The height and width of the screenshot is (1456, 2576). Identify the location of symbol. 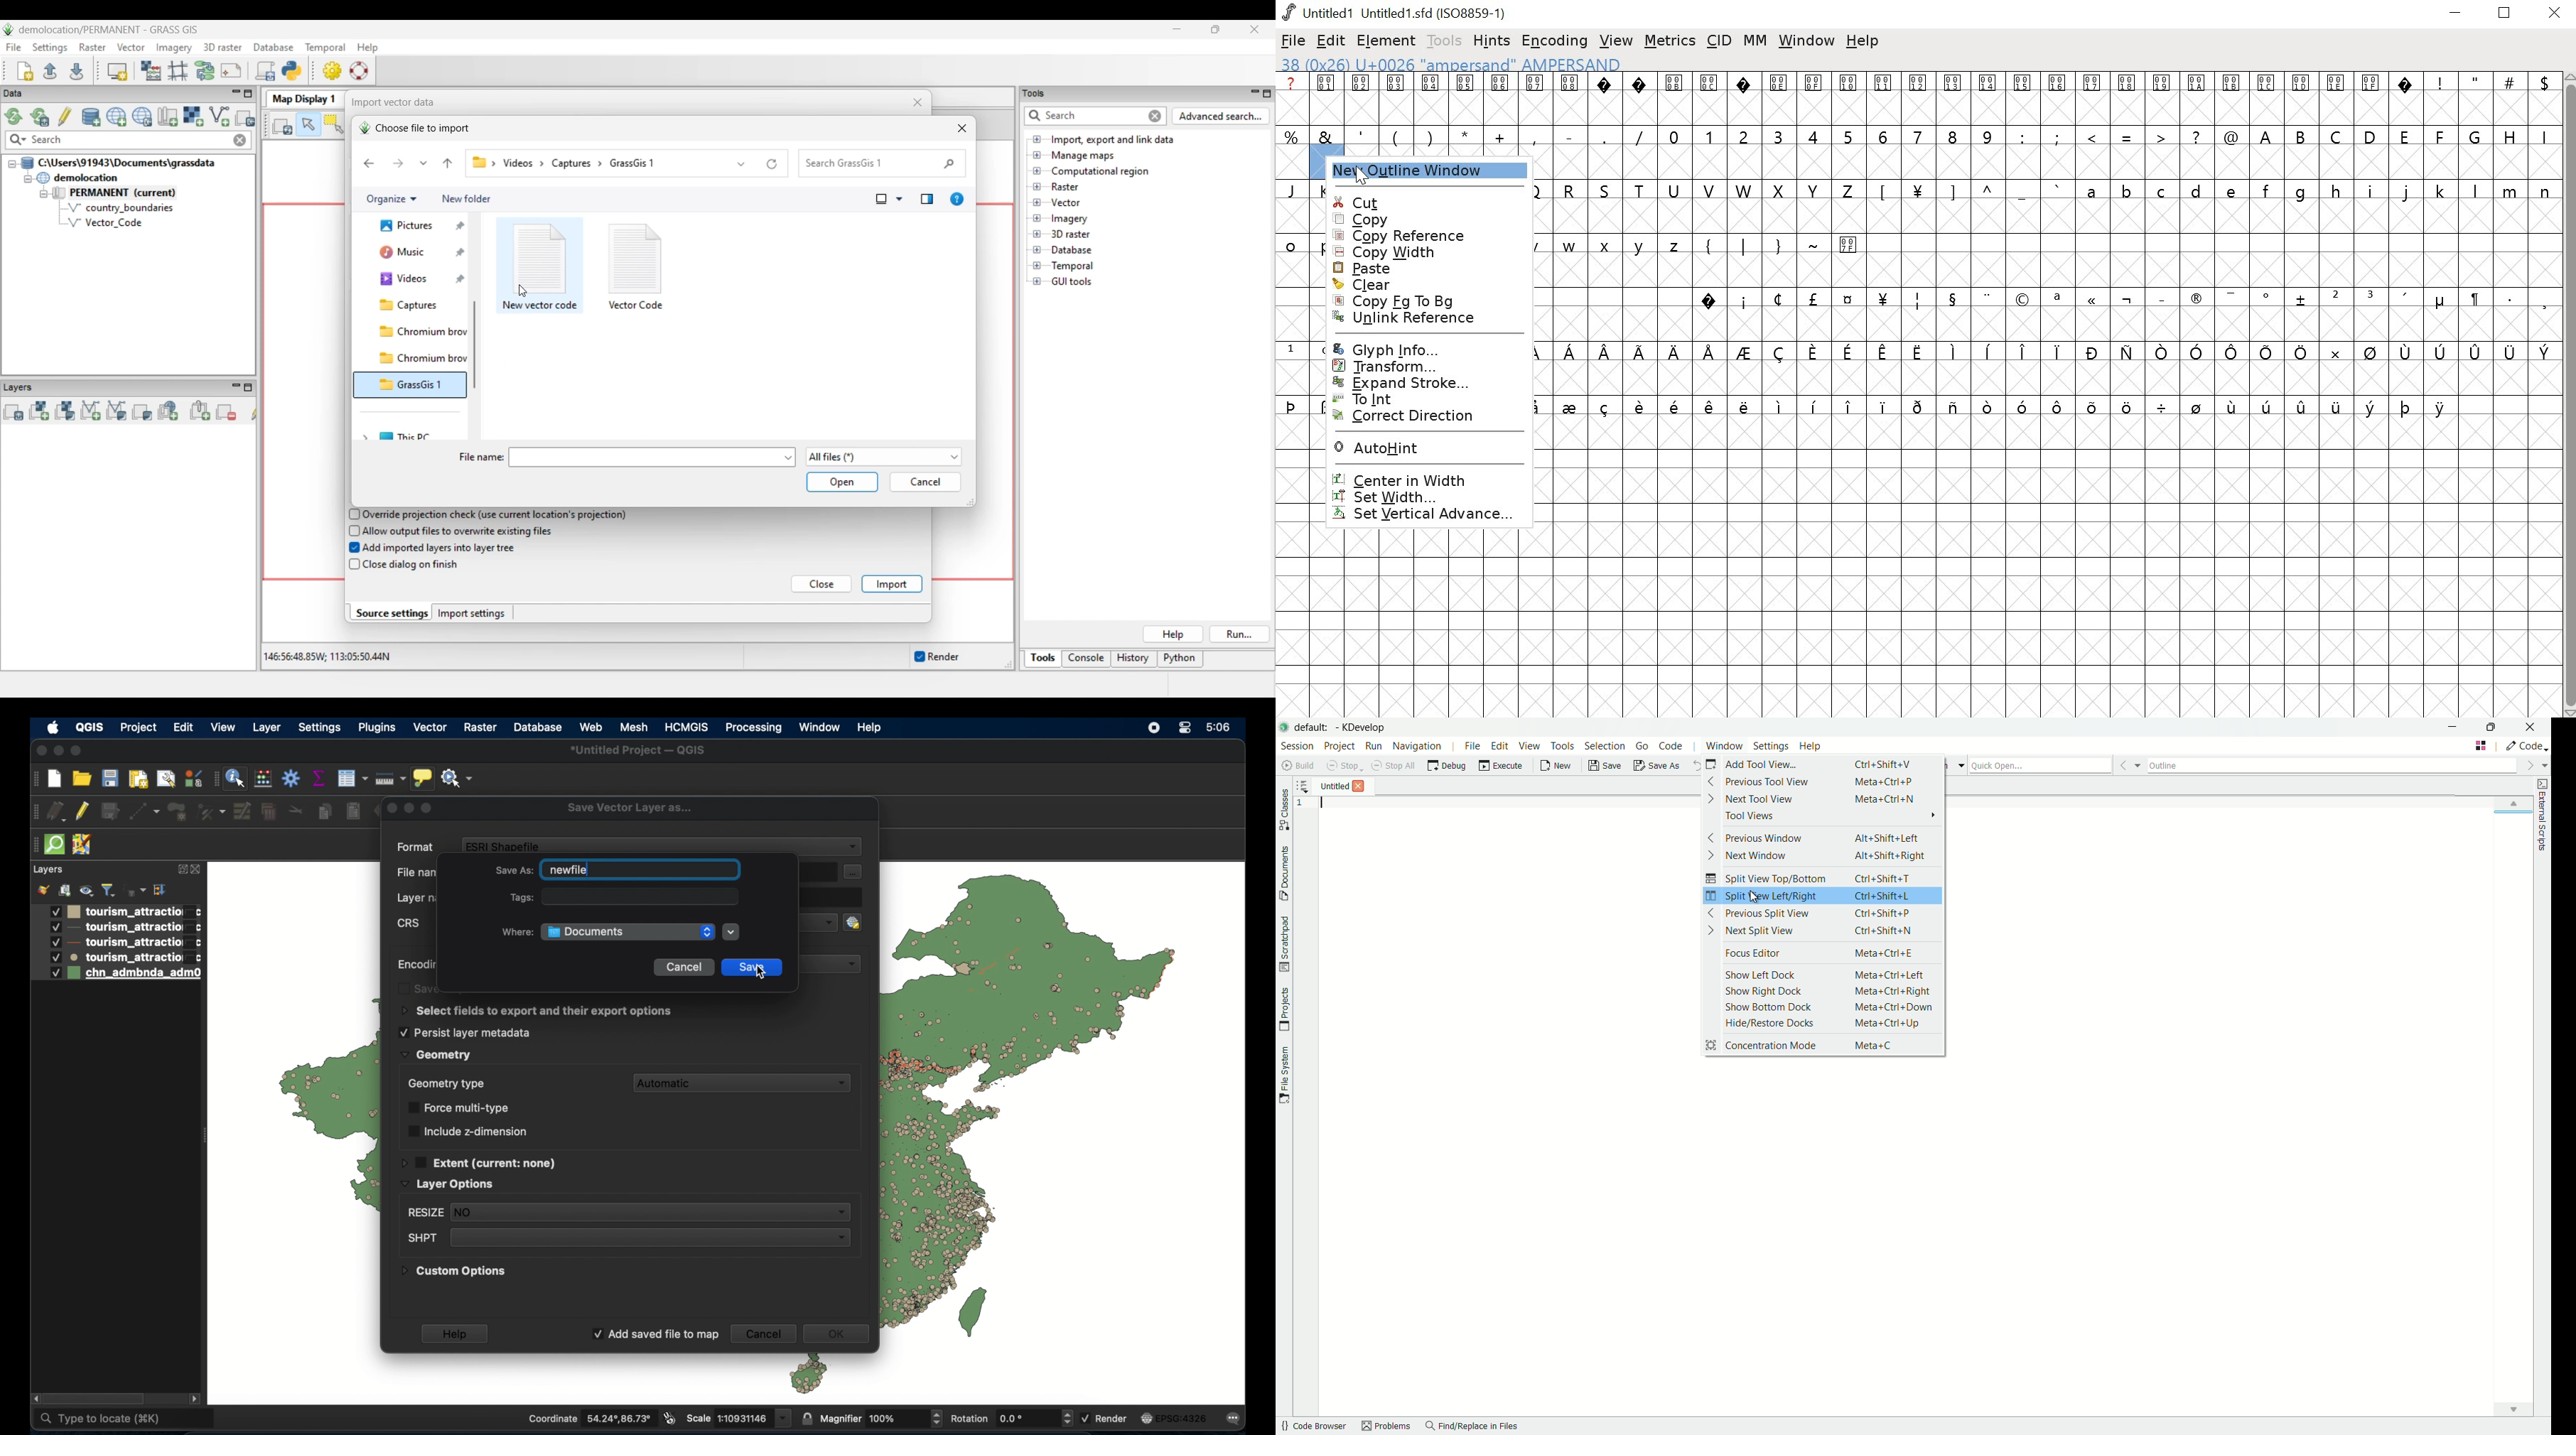
(2544, 351).